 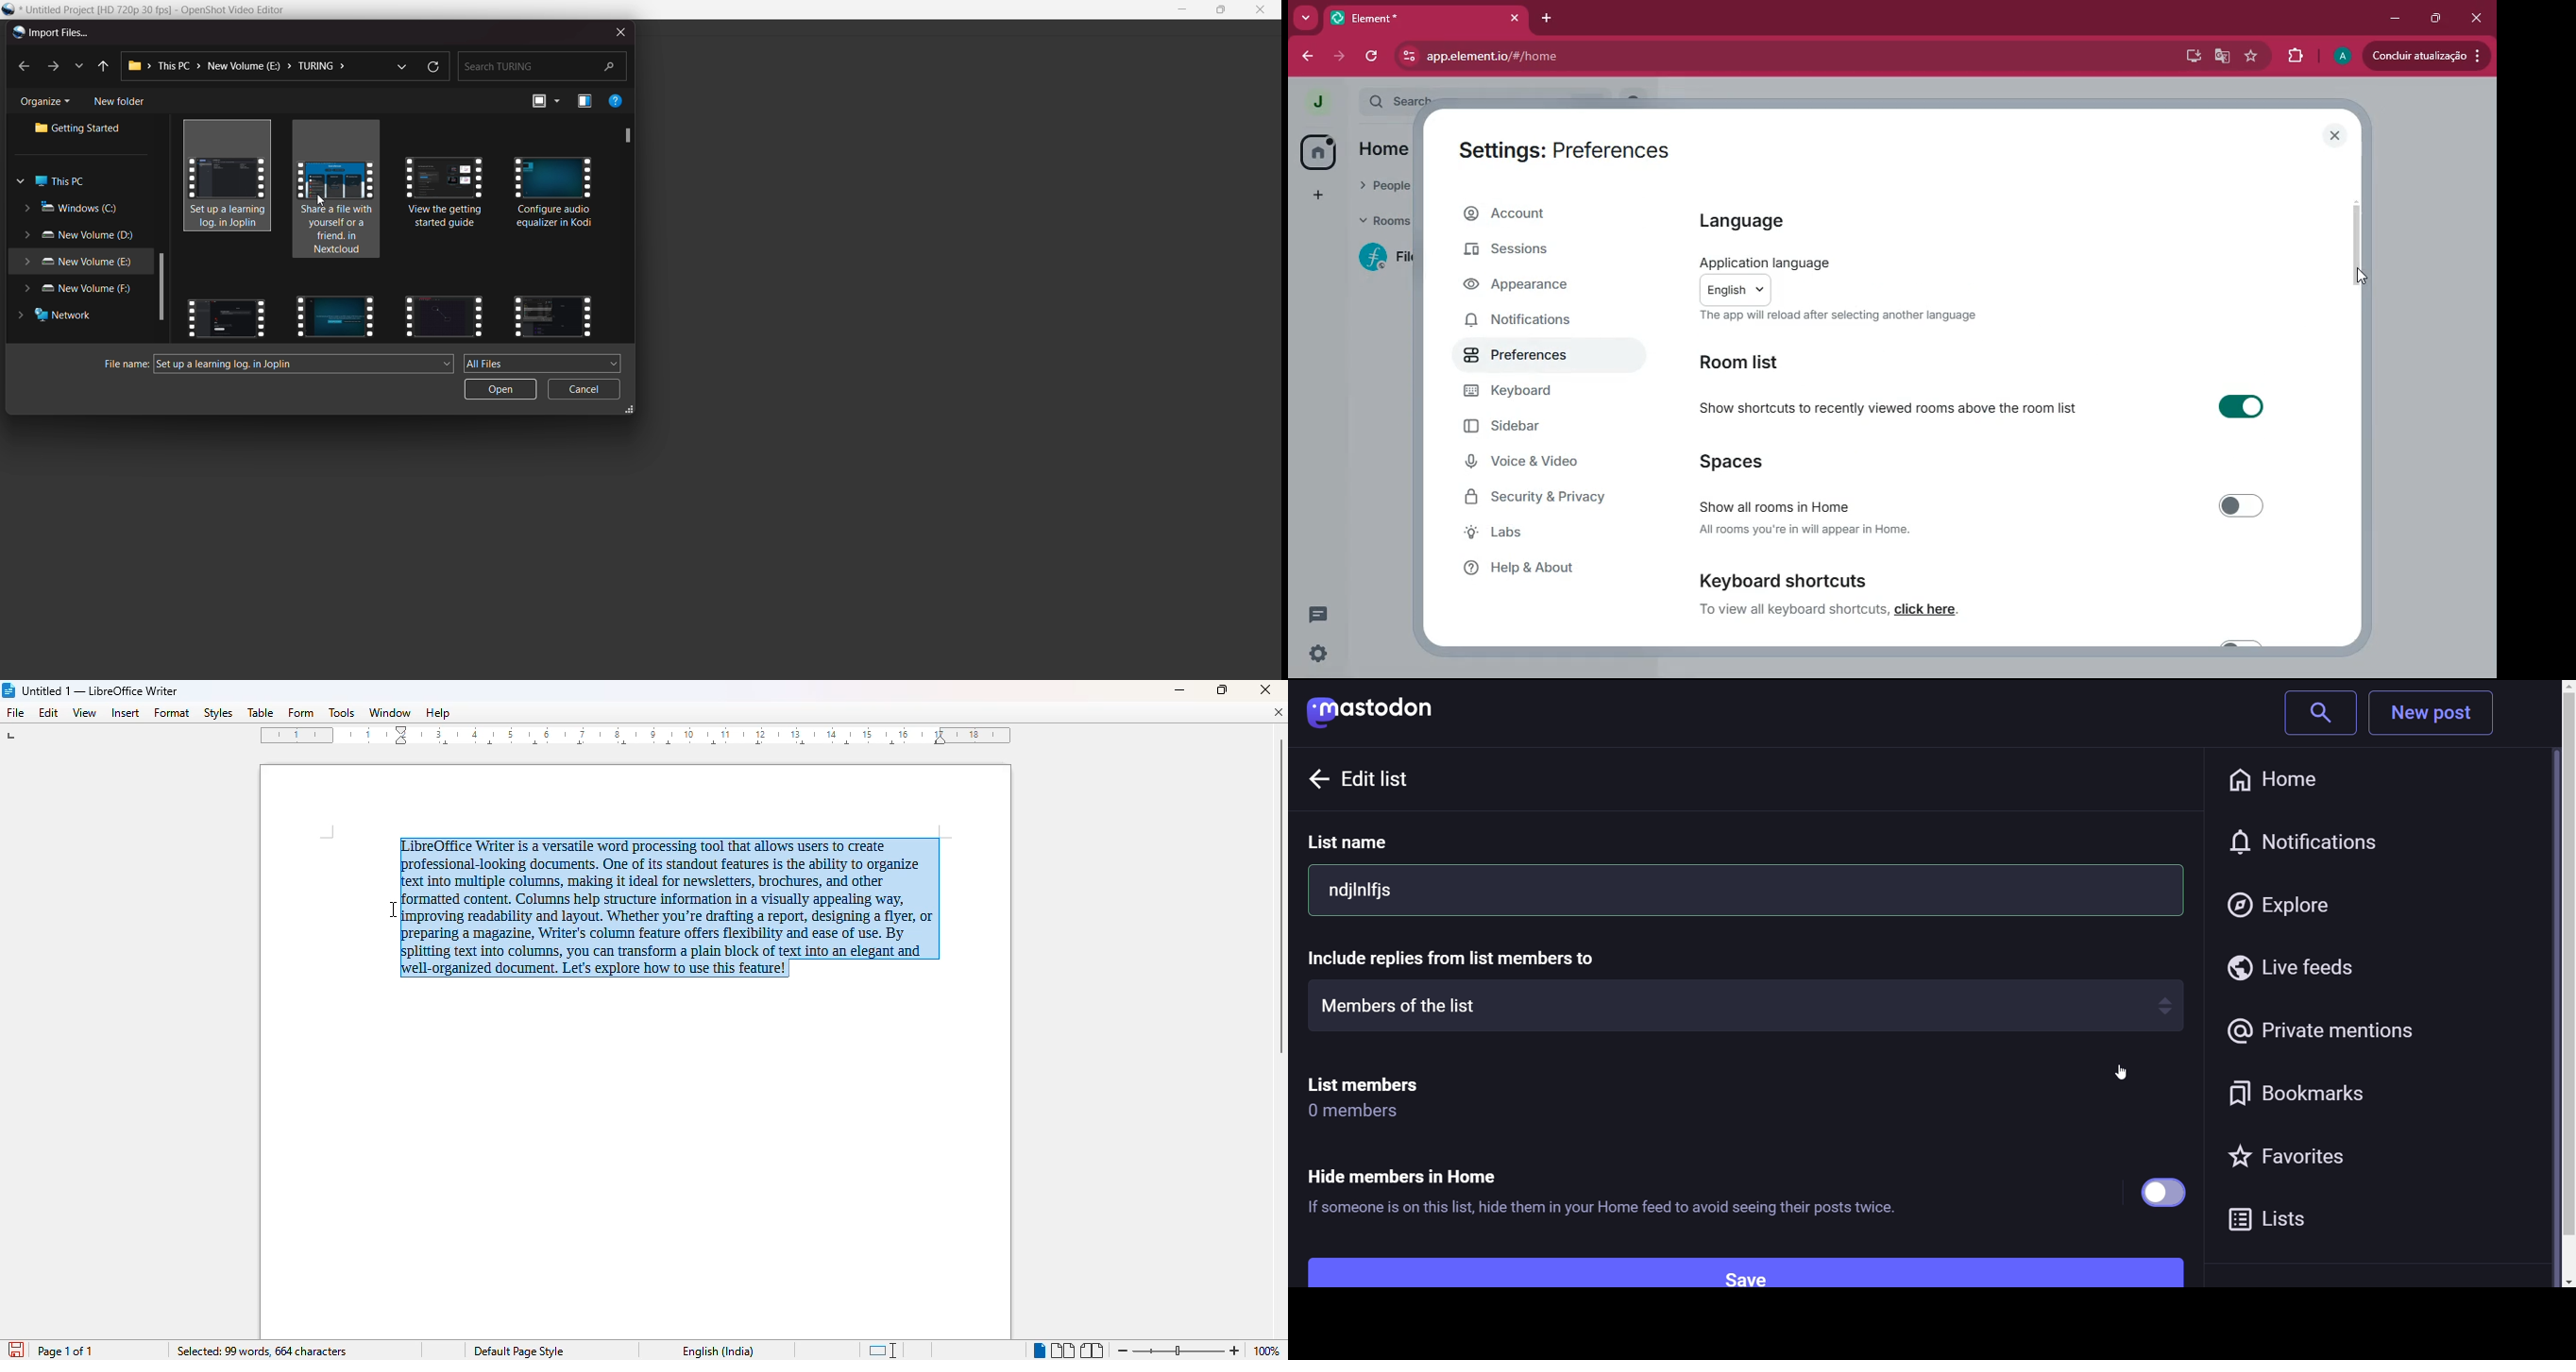 What do you see at coordinates (1384, 257) in the screenshot?
I see `filecoin lotus implementation` at bounding box center [1384, 257].